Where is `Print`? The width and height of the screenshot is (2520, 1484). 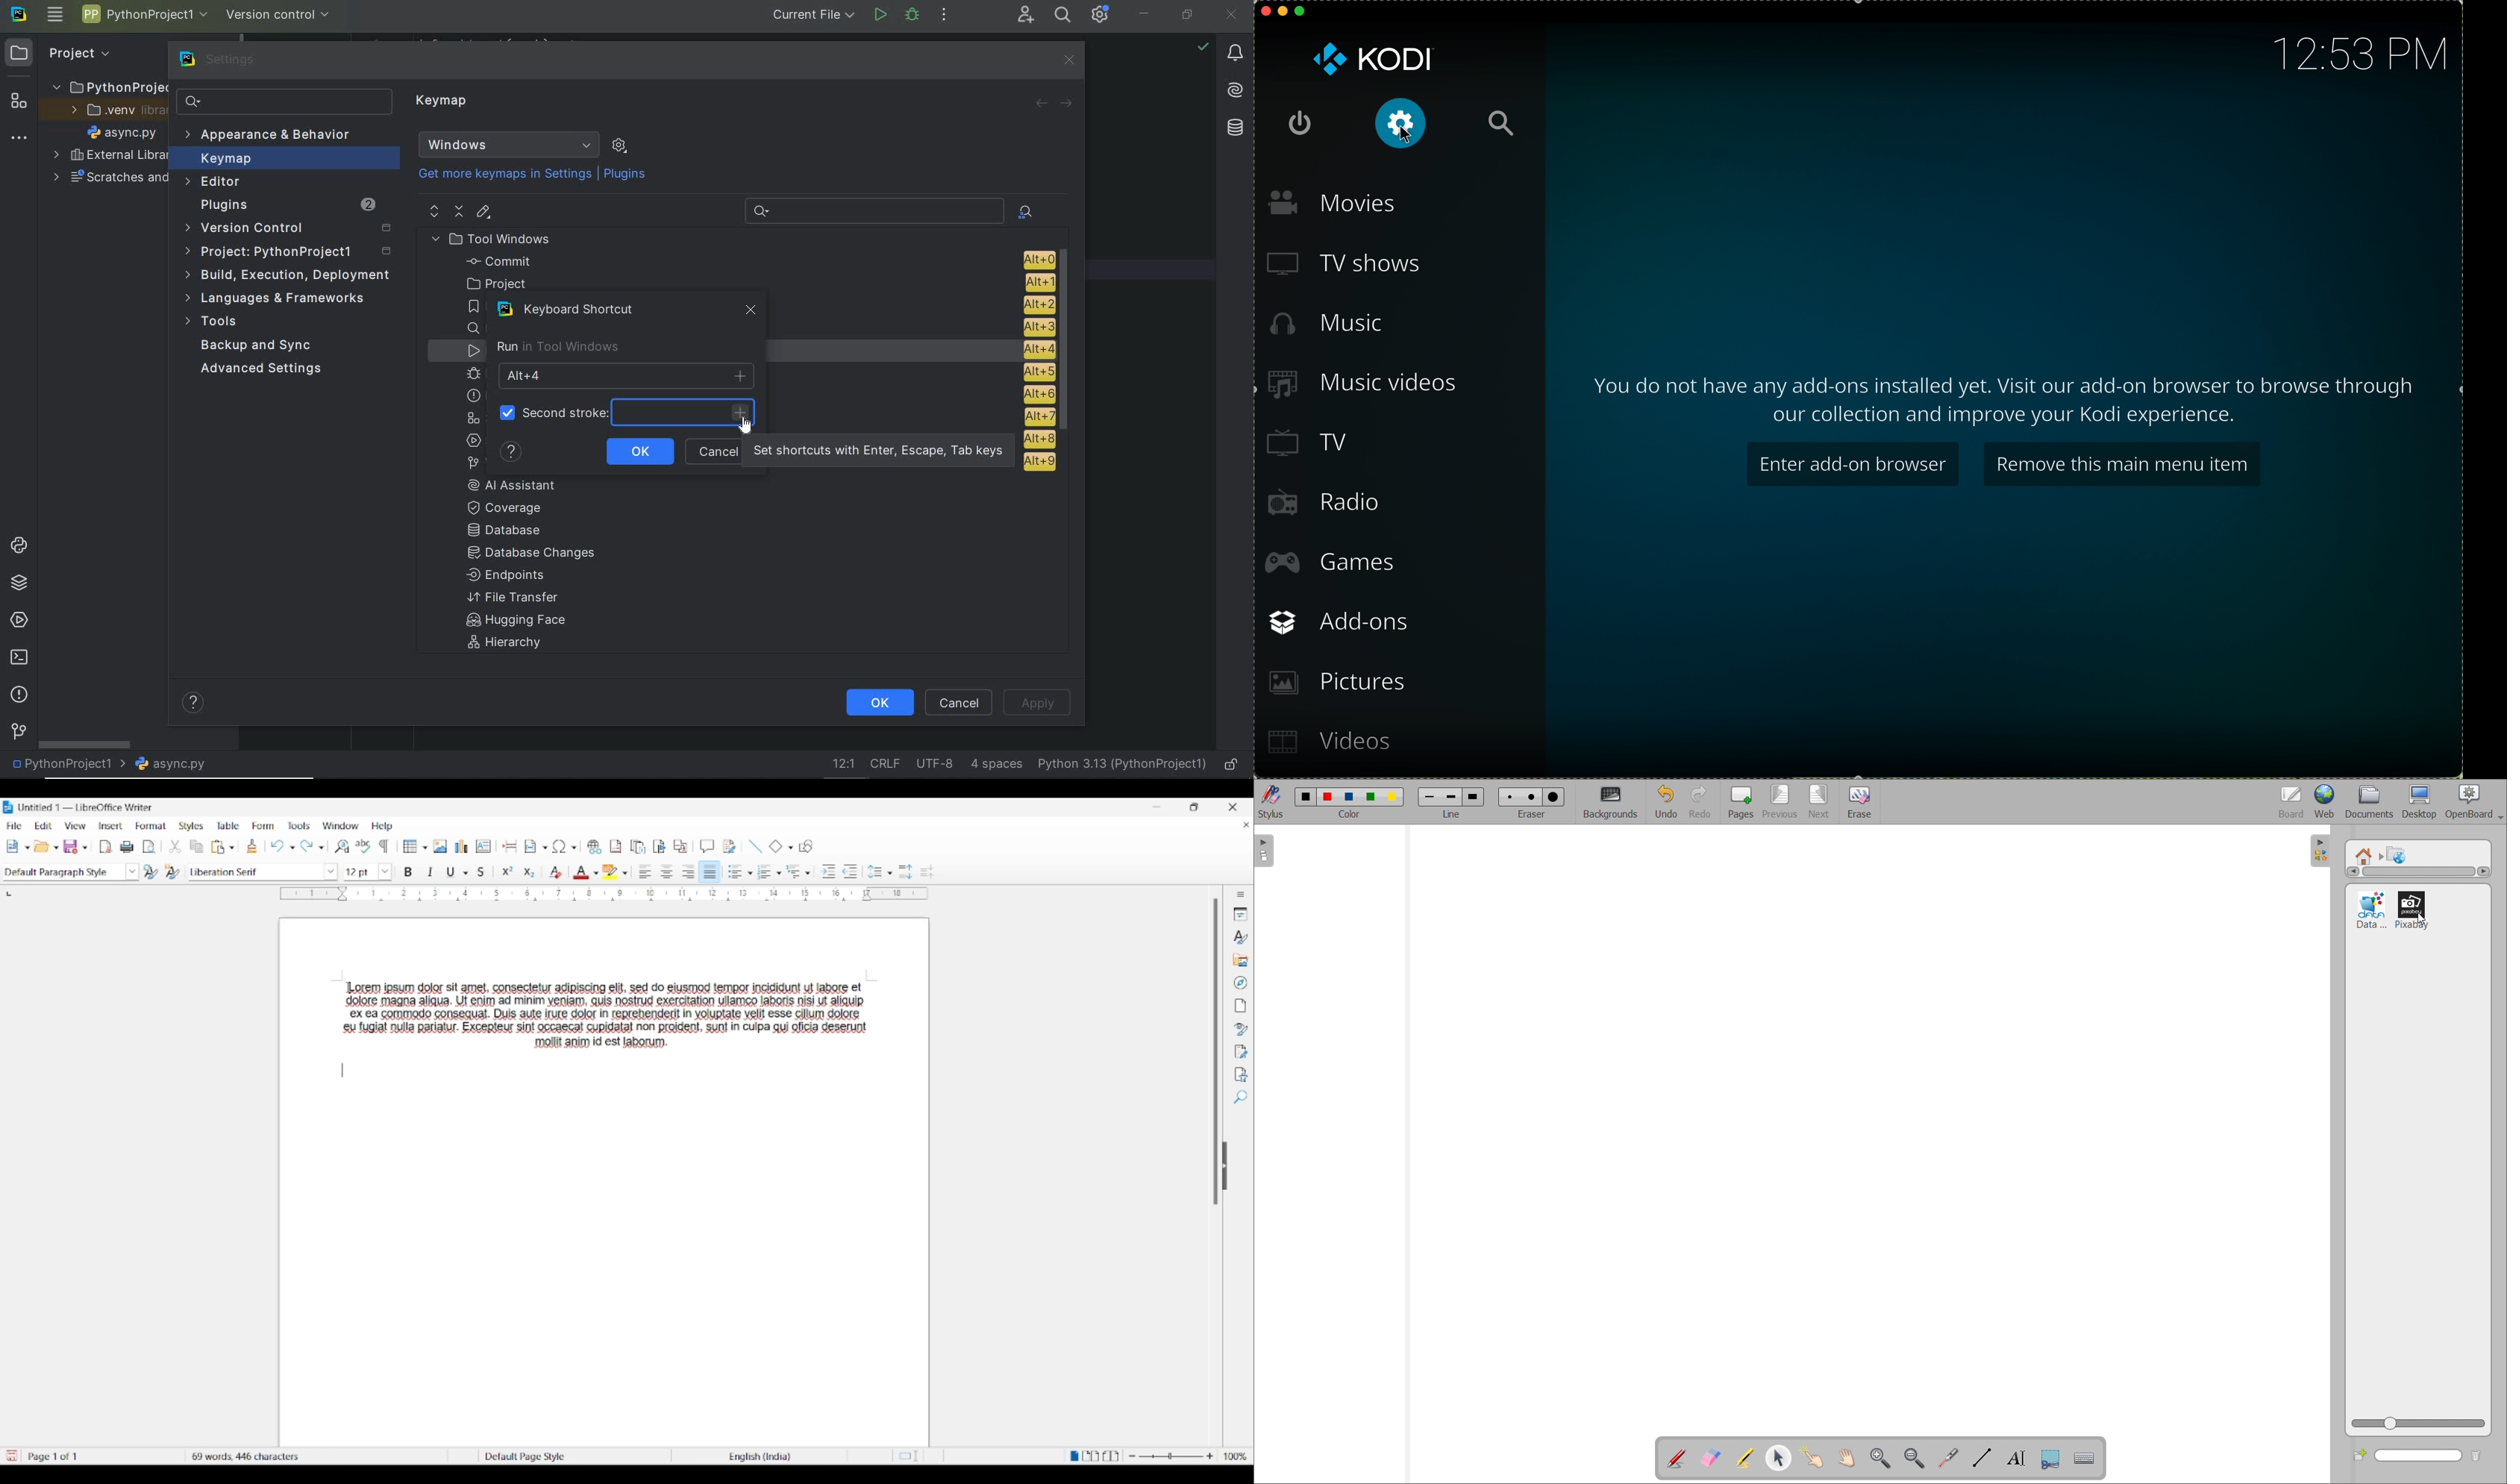 Print is located at coordinates (127, 847).